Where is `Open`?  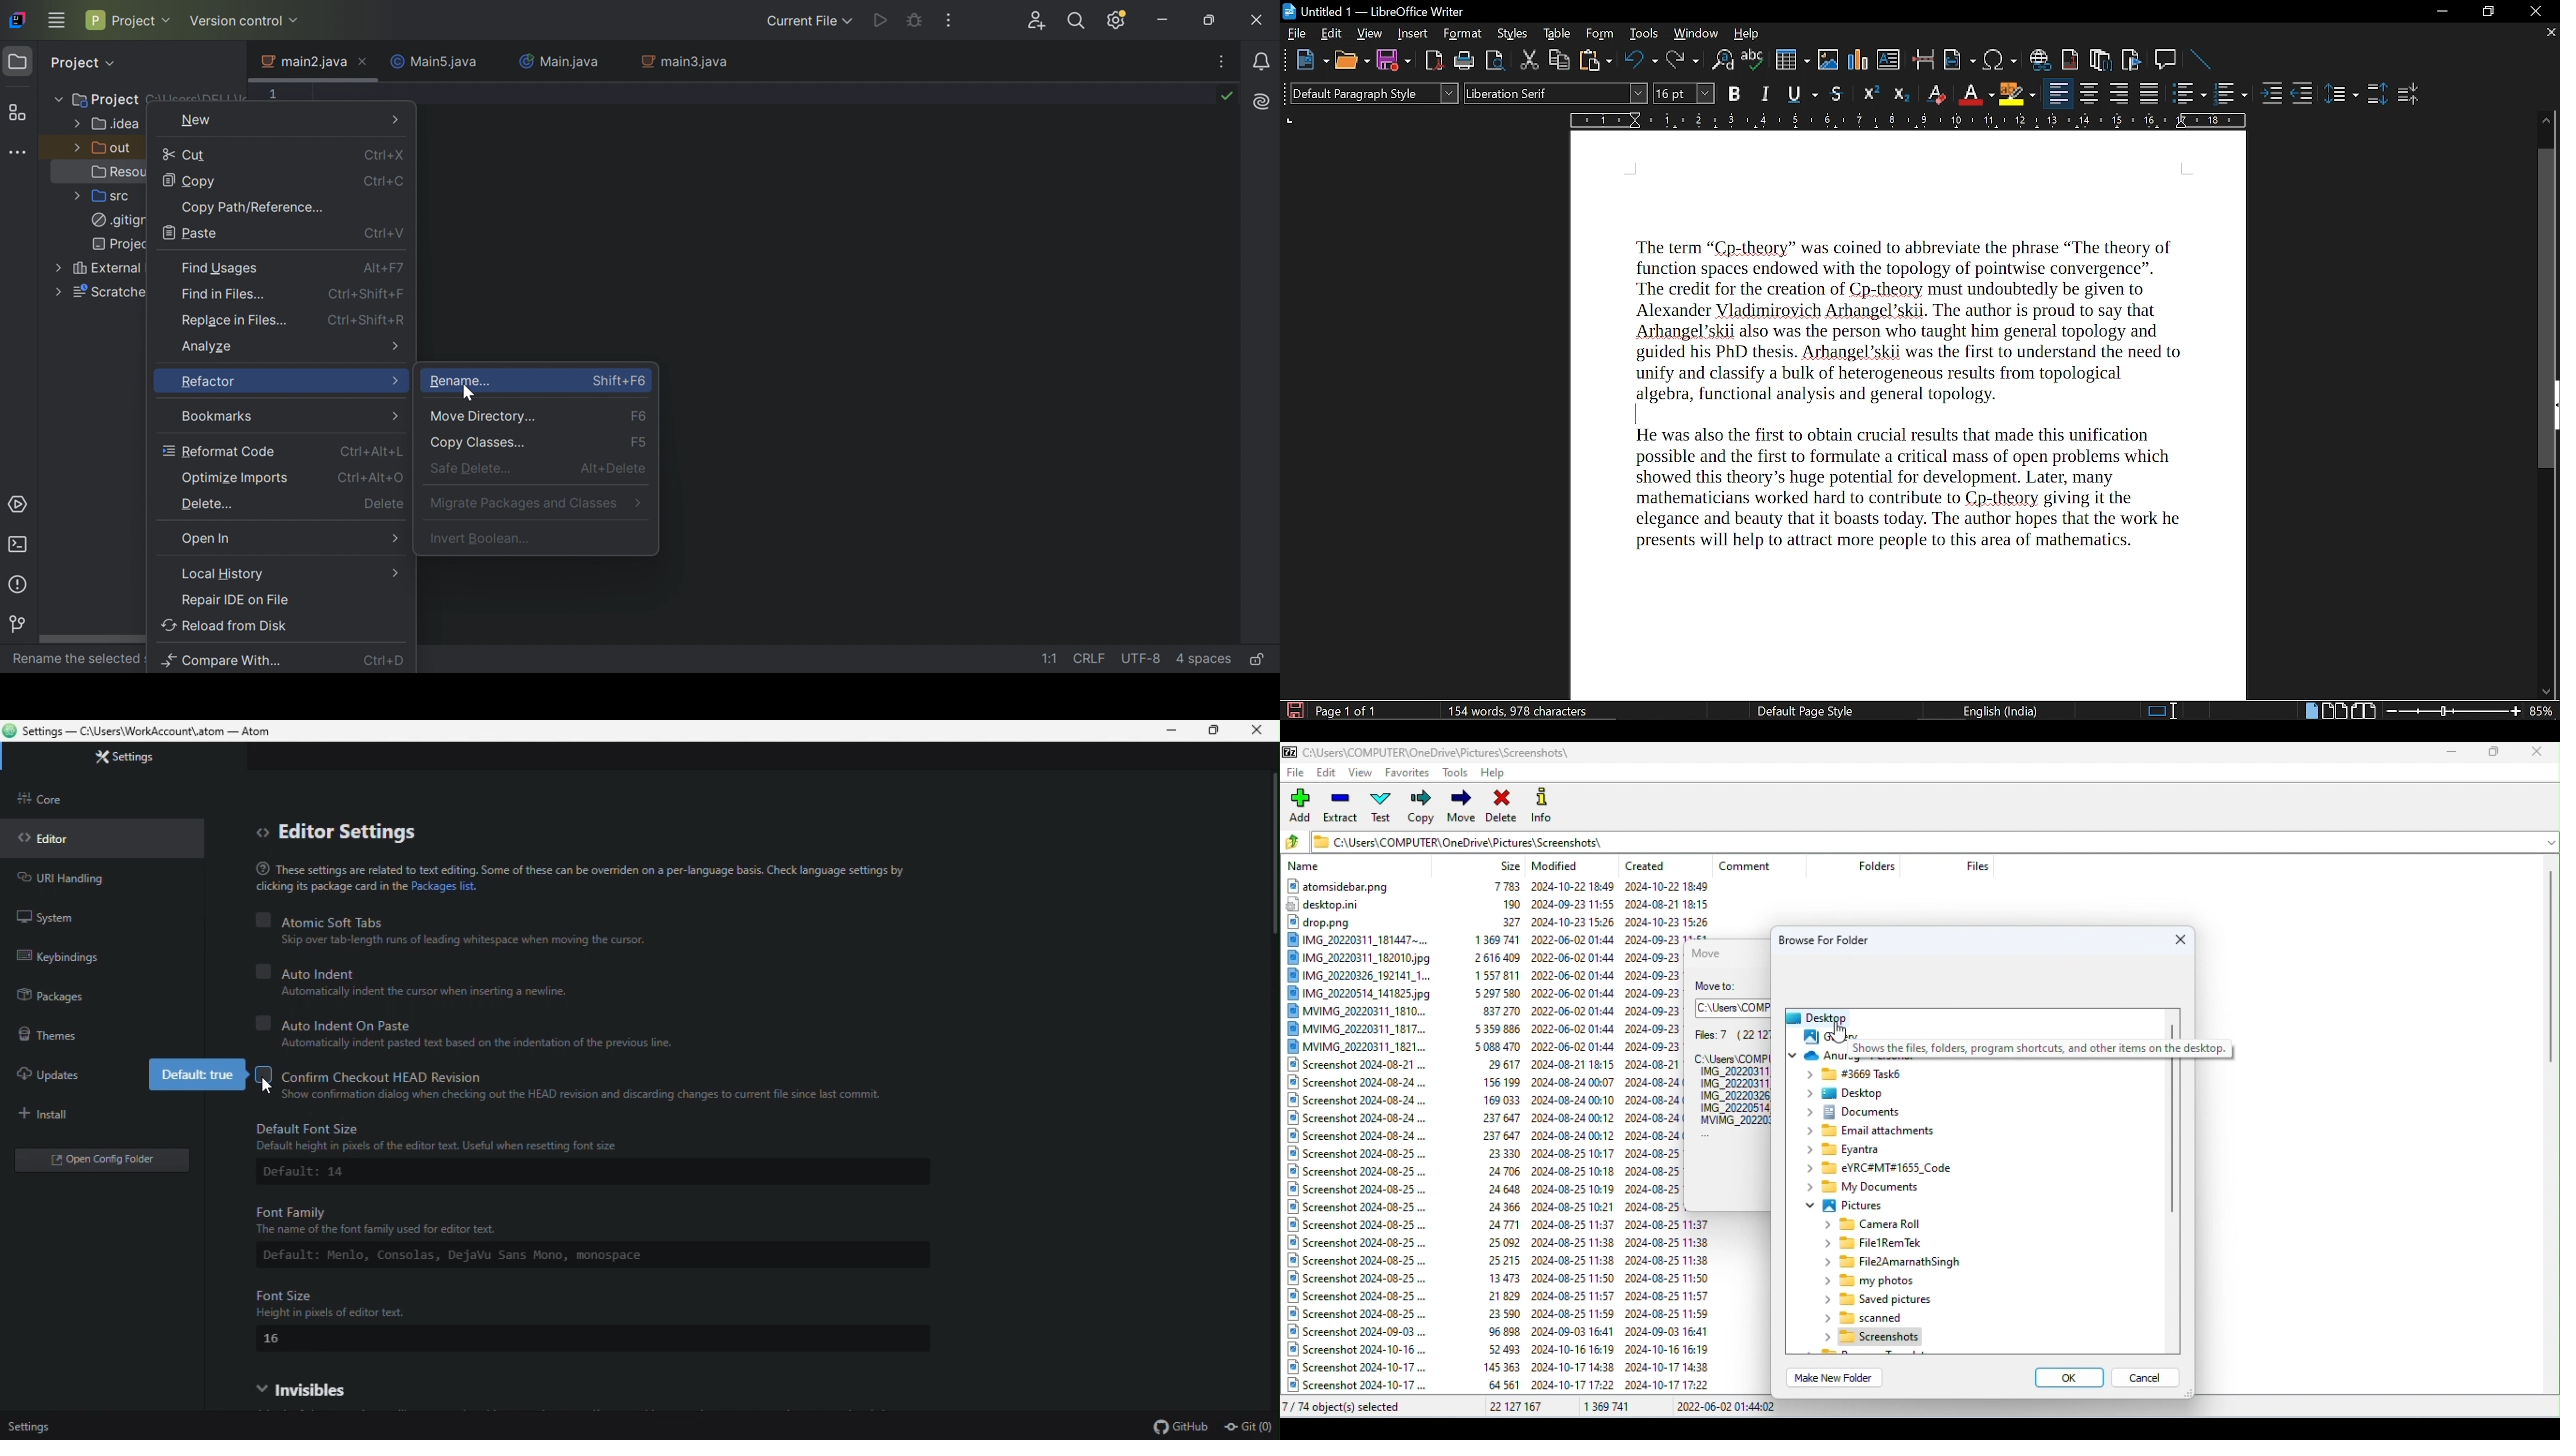 Open is located at coordinates (1351, 62).